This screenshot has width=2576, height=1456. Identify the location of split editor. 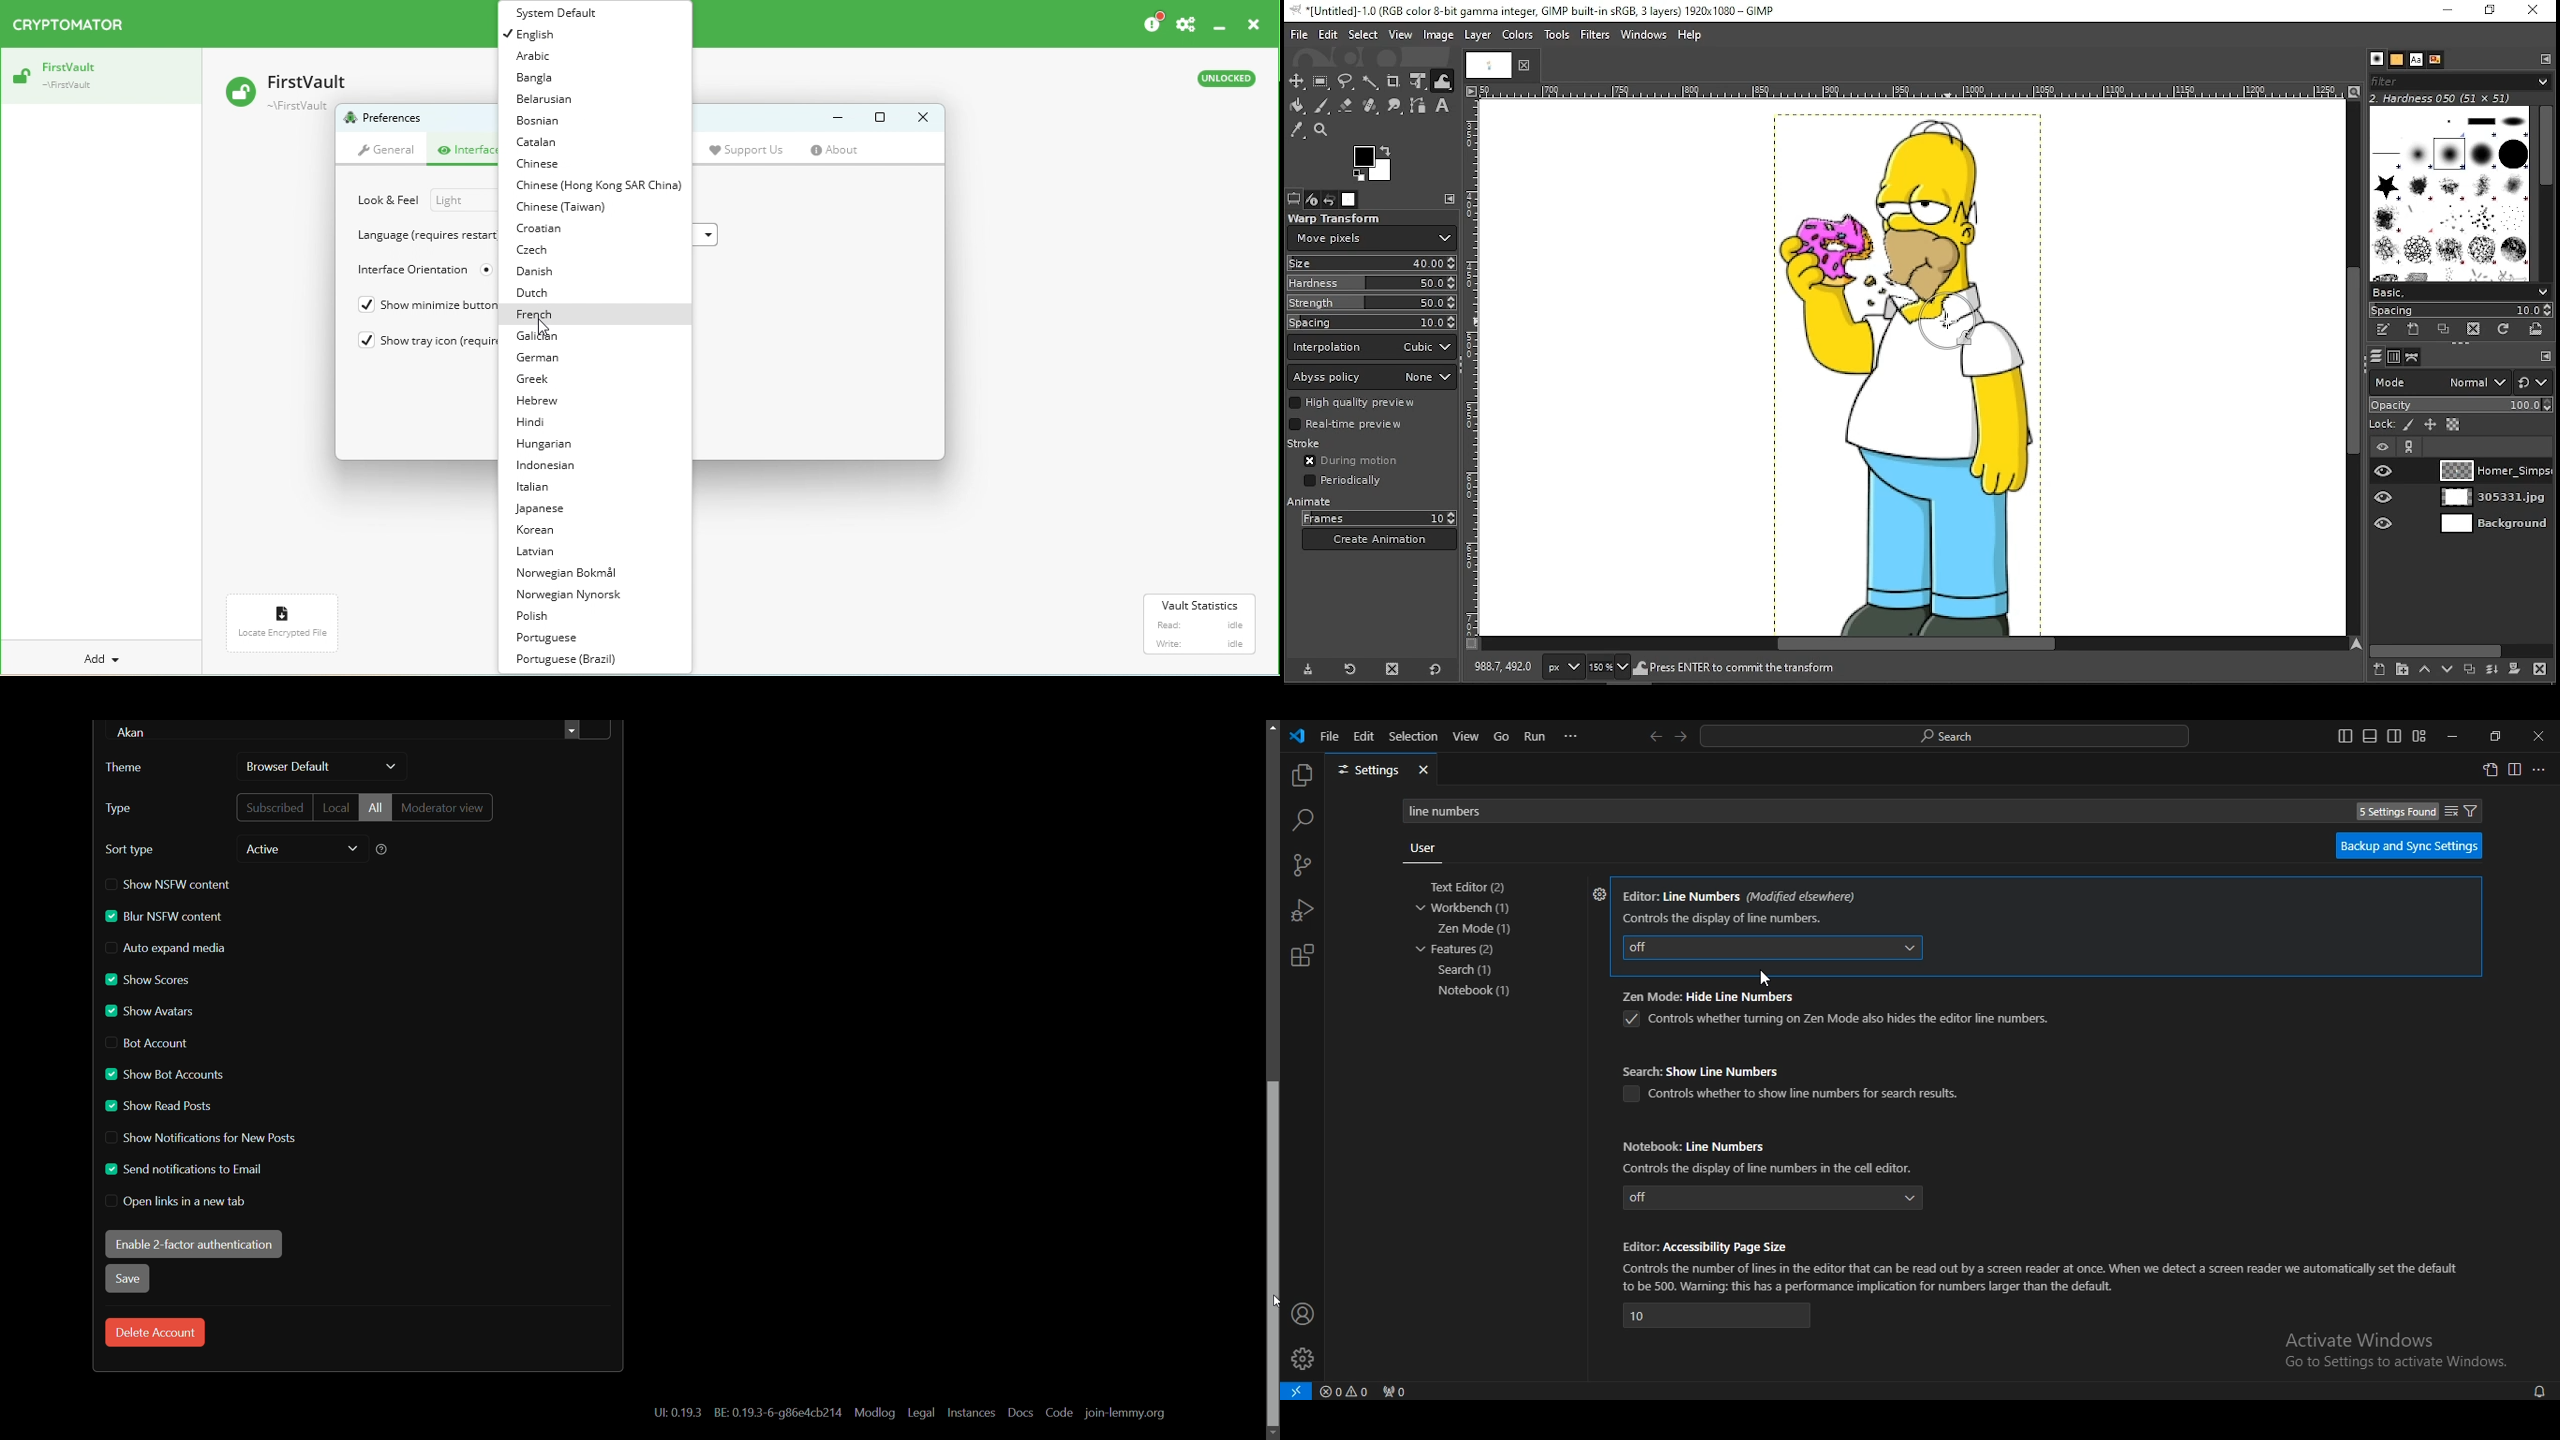
(2516, 771).